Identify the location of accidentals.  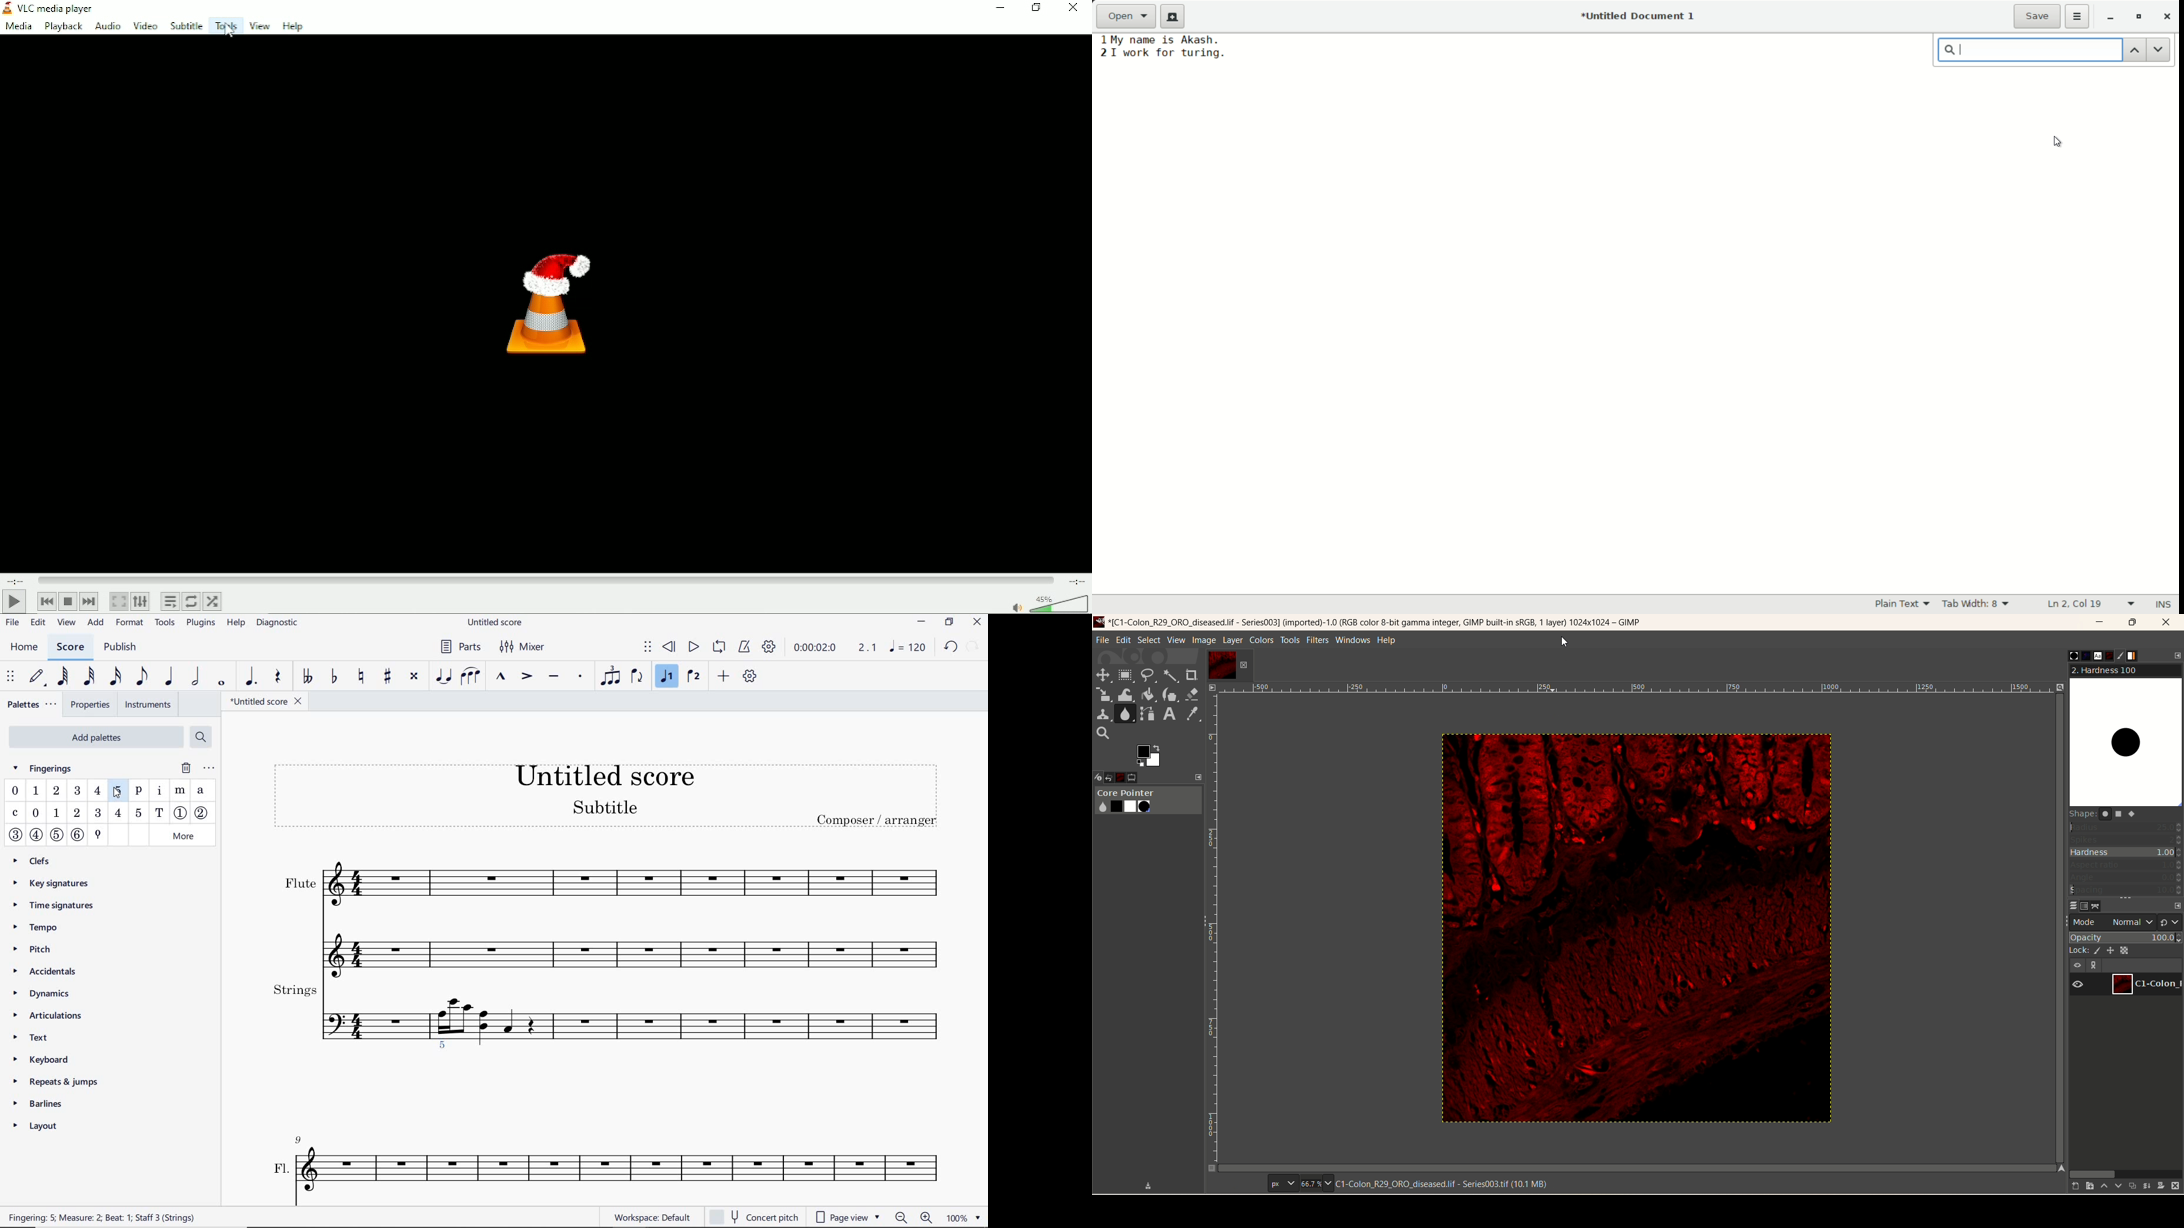
(49, 971).